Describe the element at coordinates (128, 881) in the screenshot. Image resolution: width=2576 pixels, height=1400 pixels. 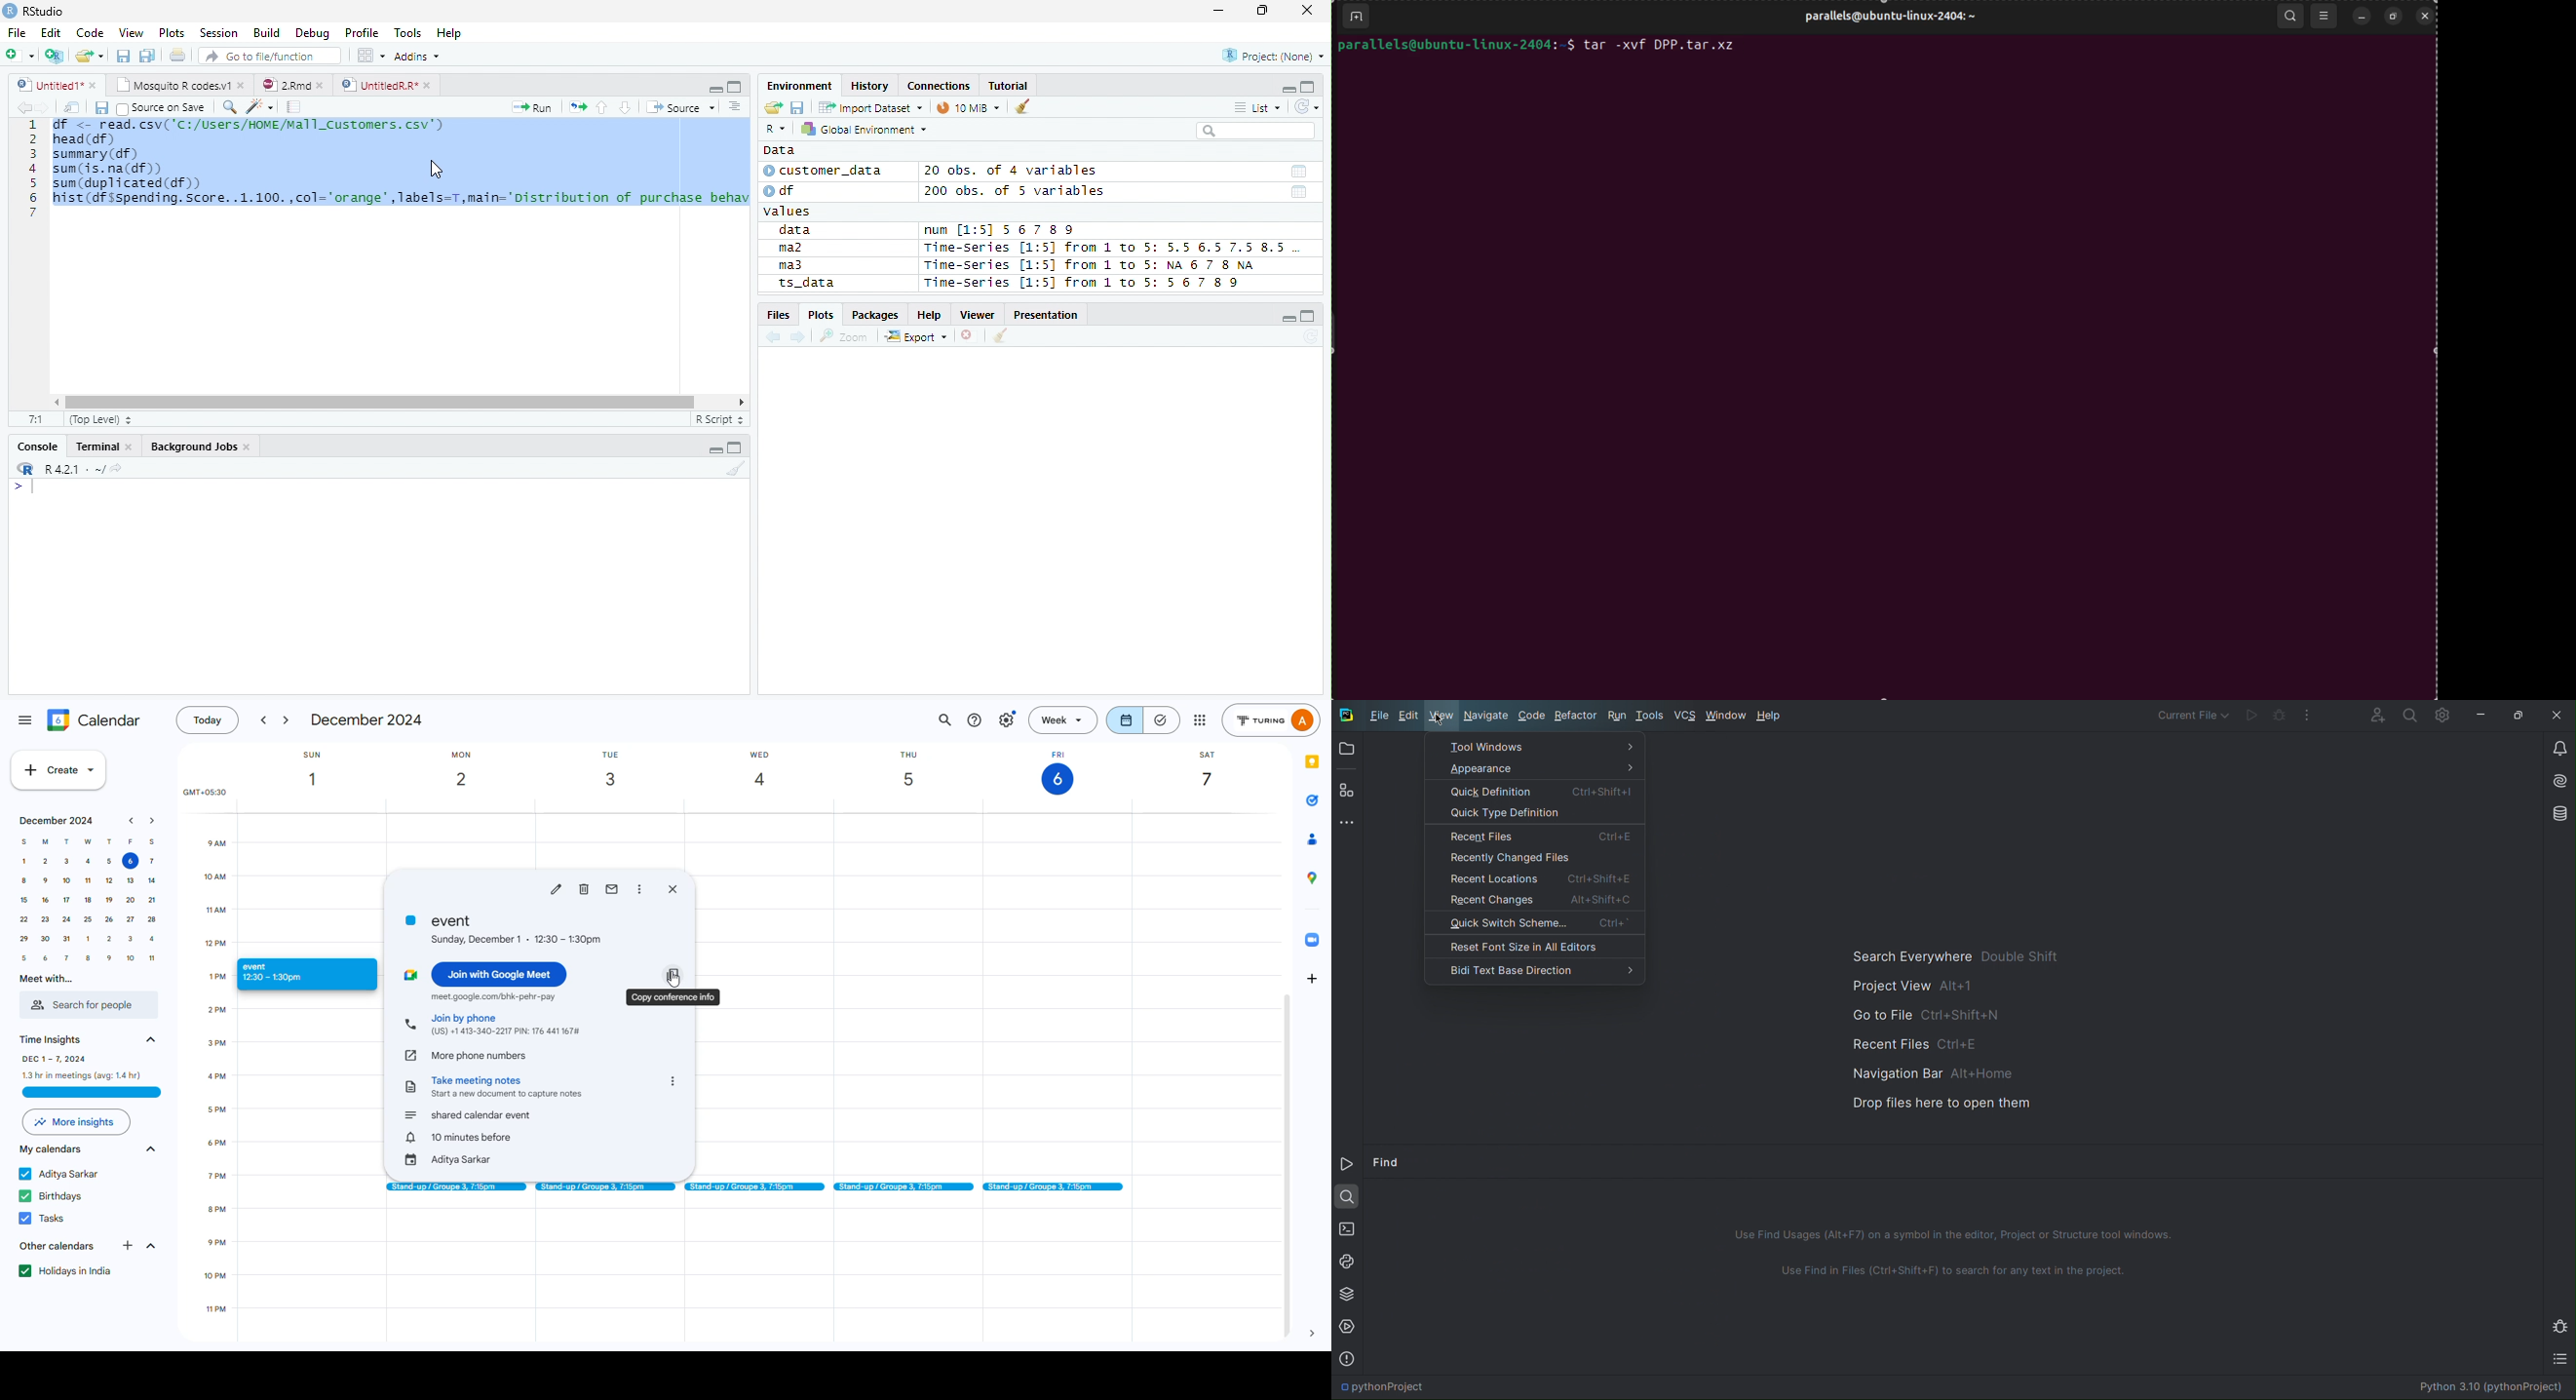
I see `13` at that location.